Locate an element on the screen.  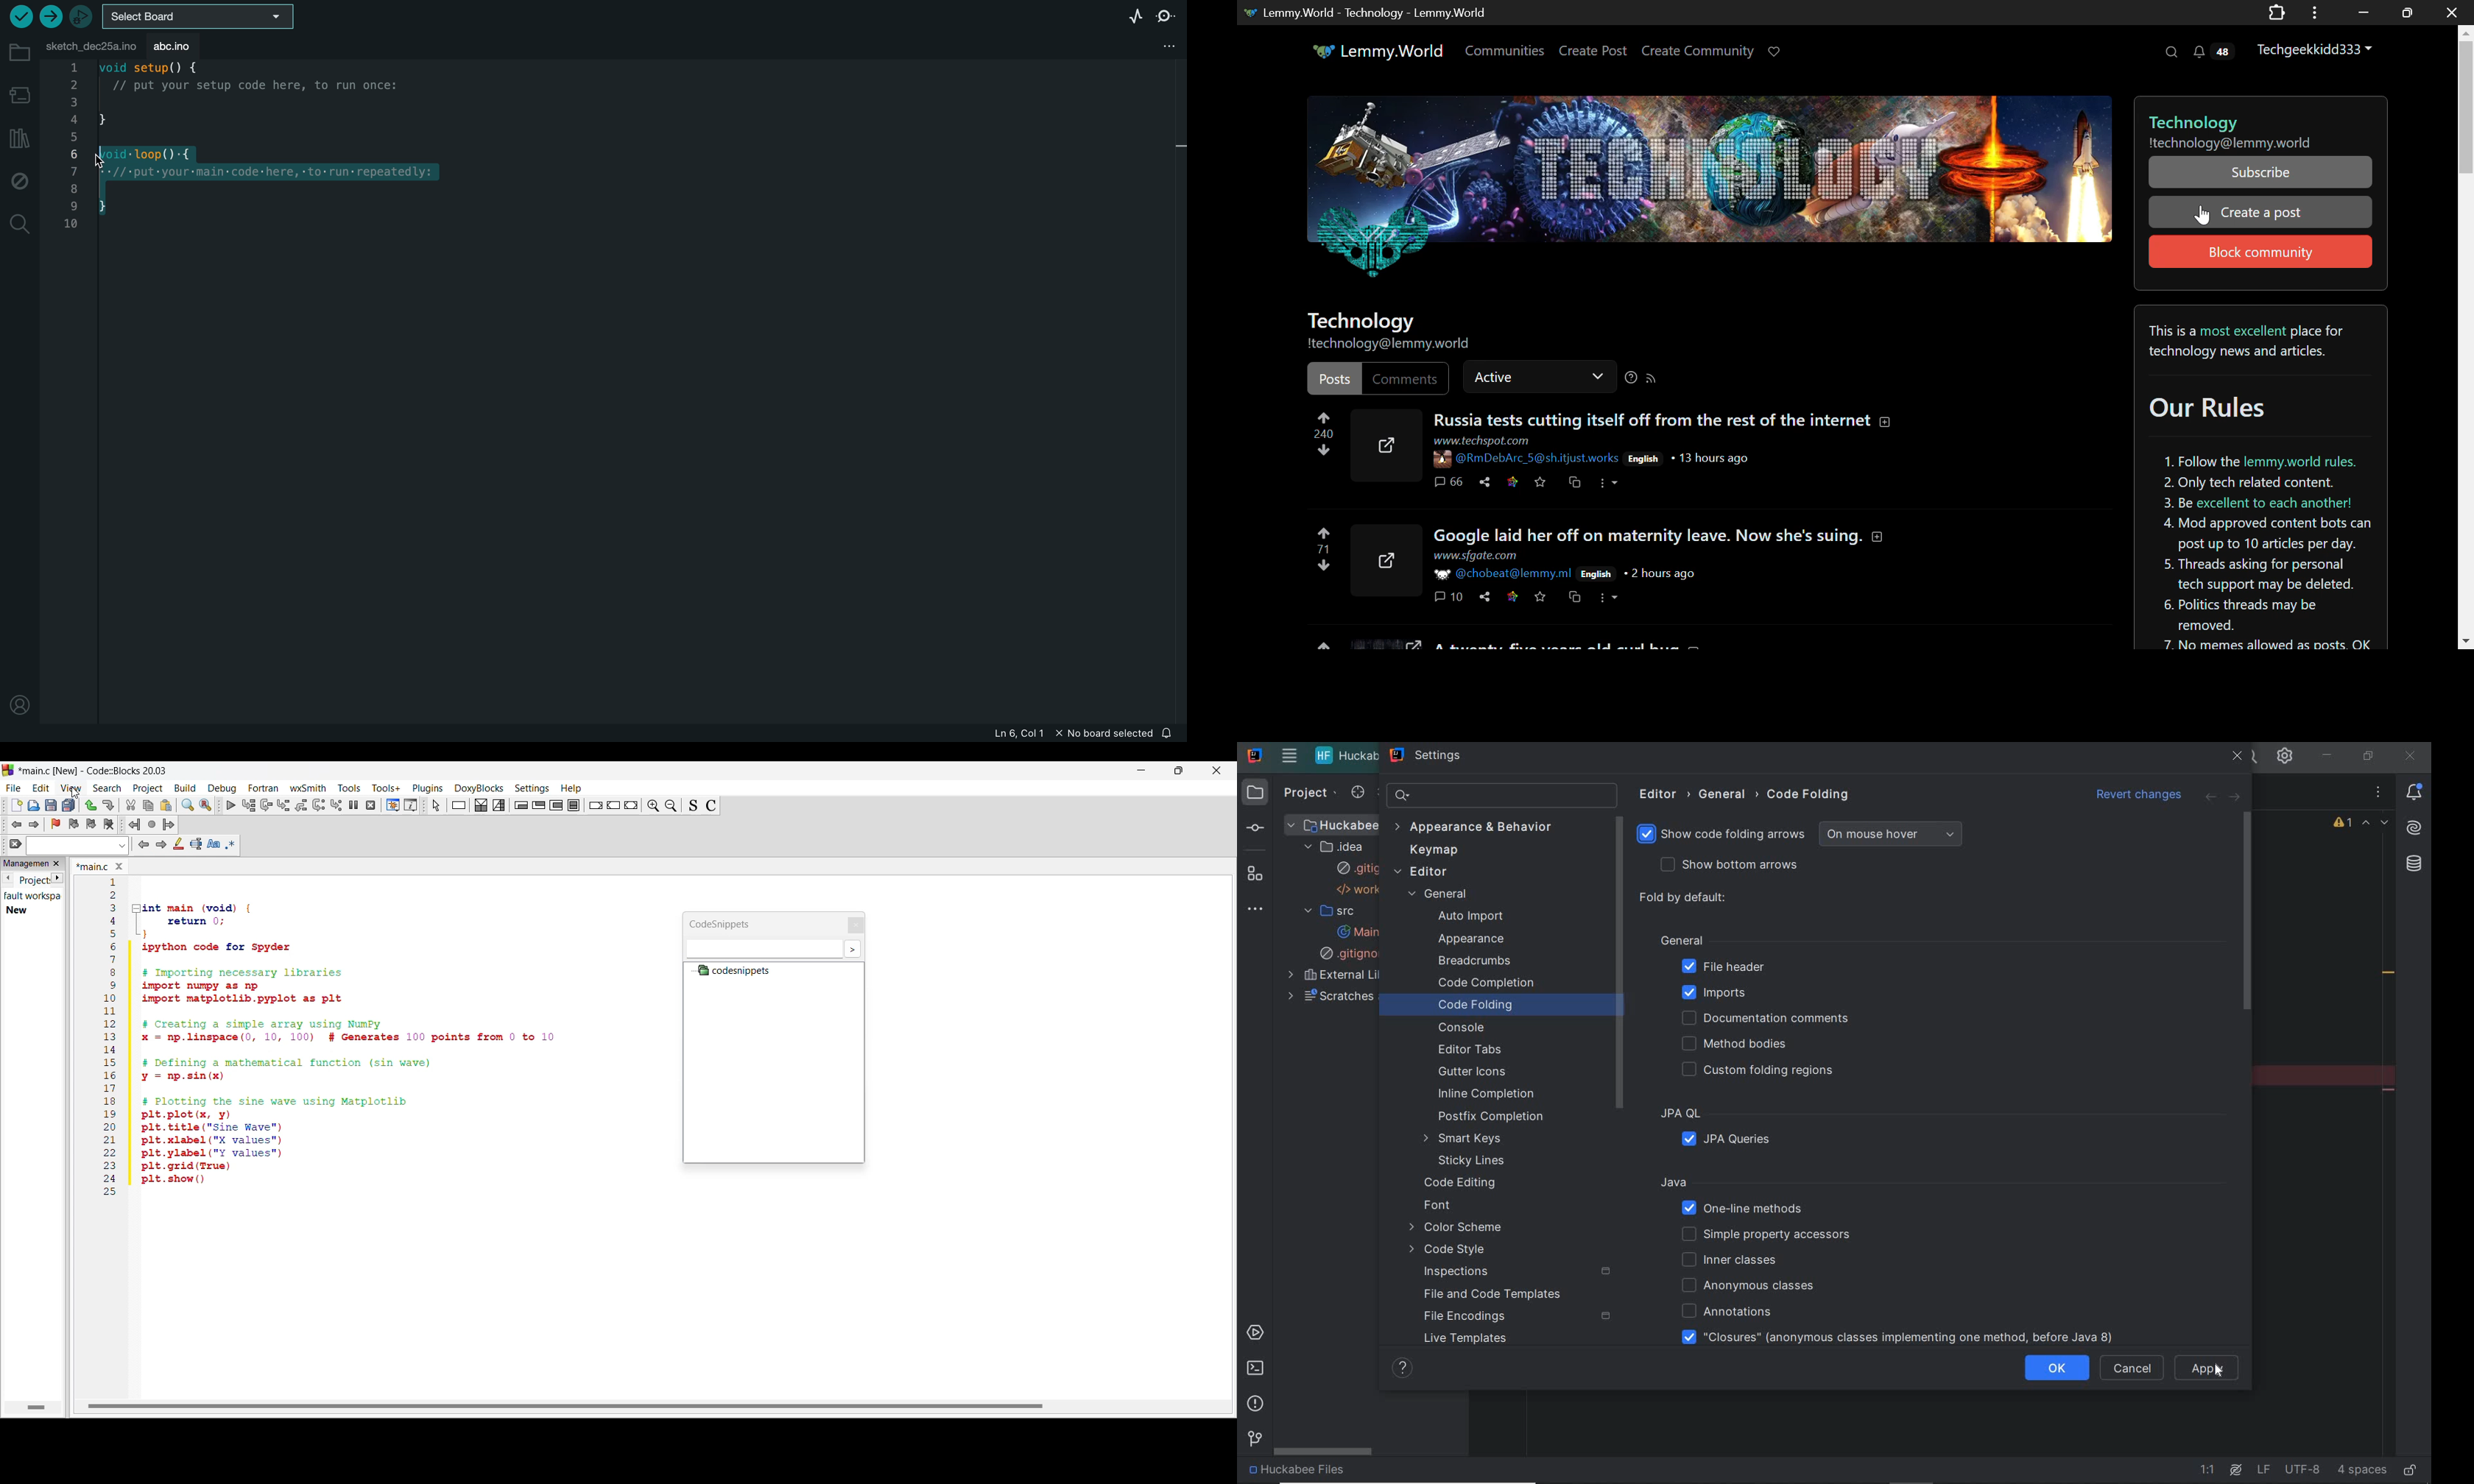
English is located at coordinates (1645, 459).